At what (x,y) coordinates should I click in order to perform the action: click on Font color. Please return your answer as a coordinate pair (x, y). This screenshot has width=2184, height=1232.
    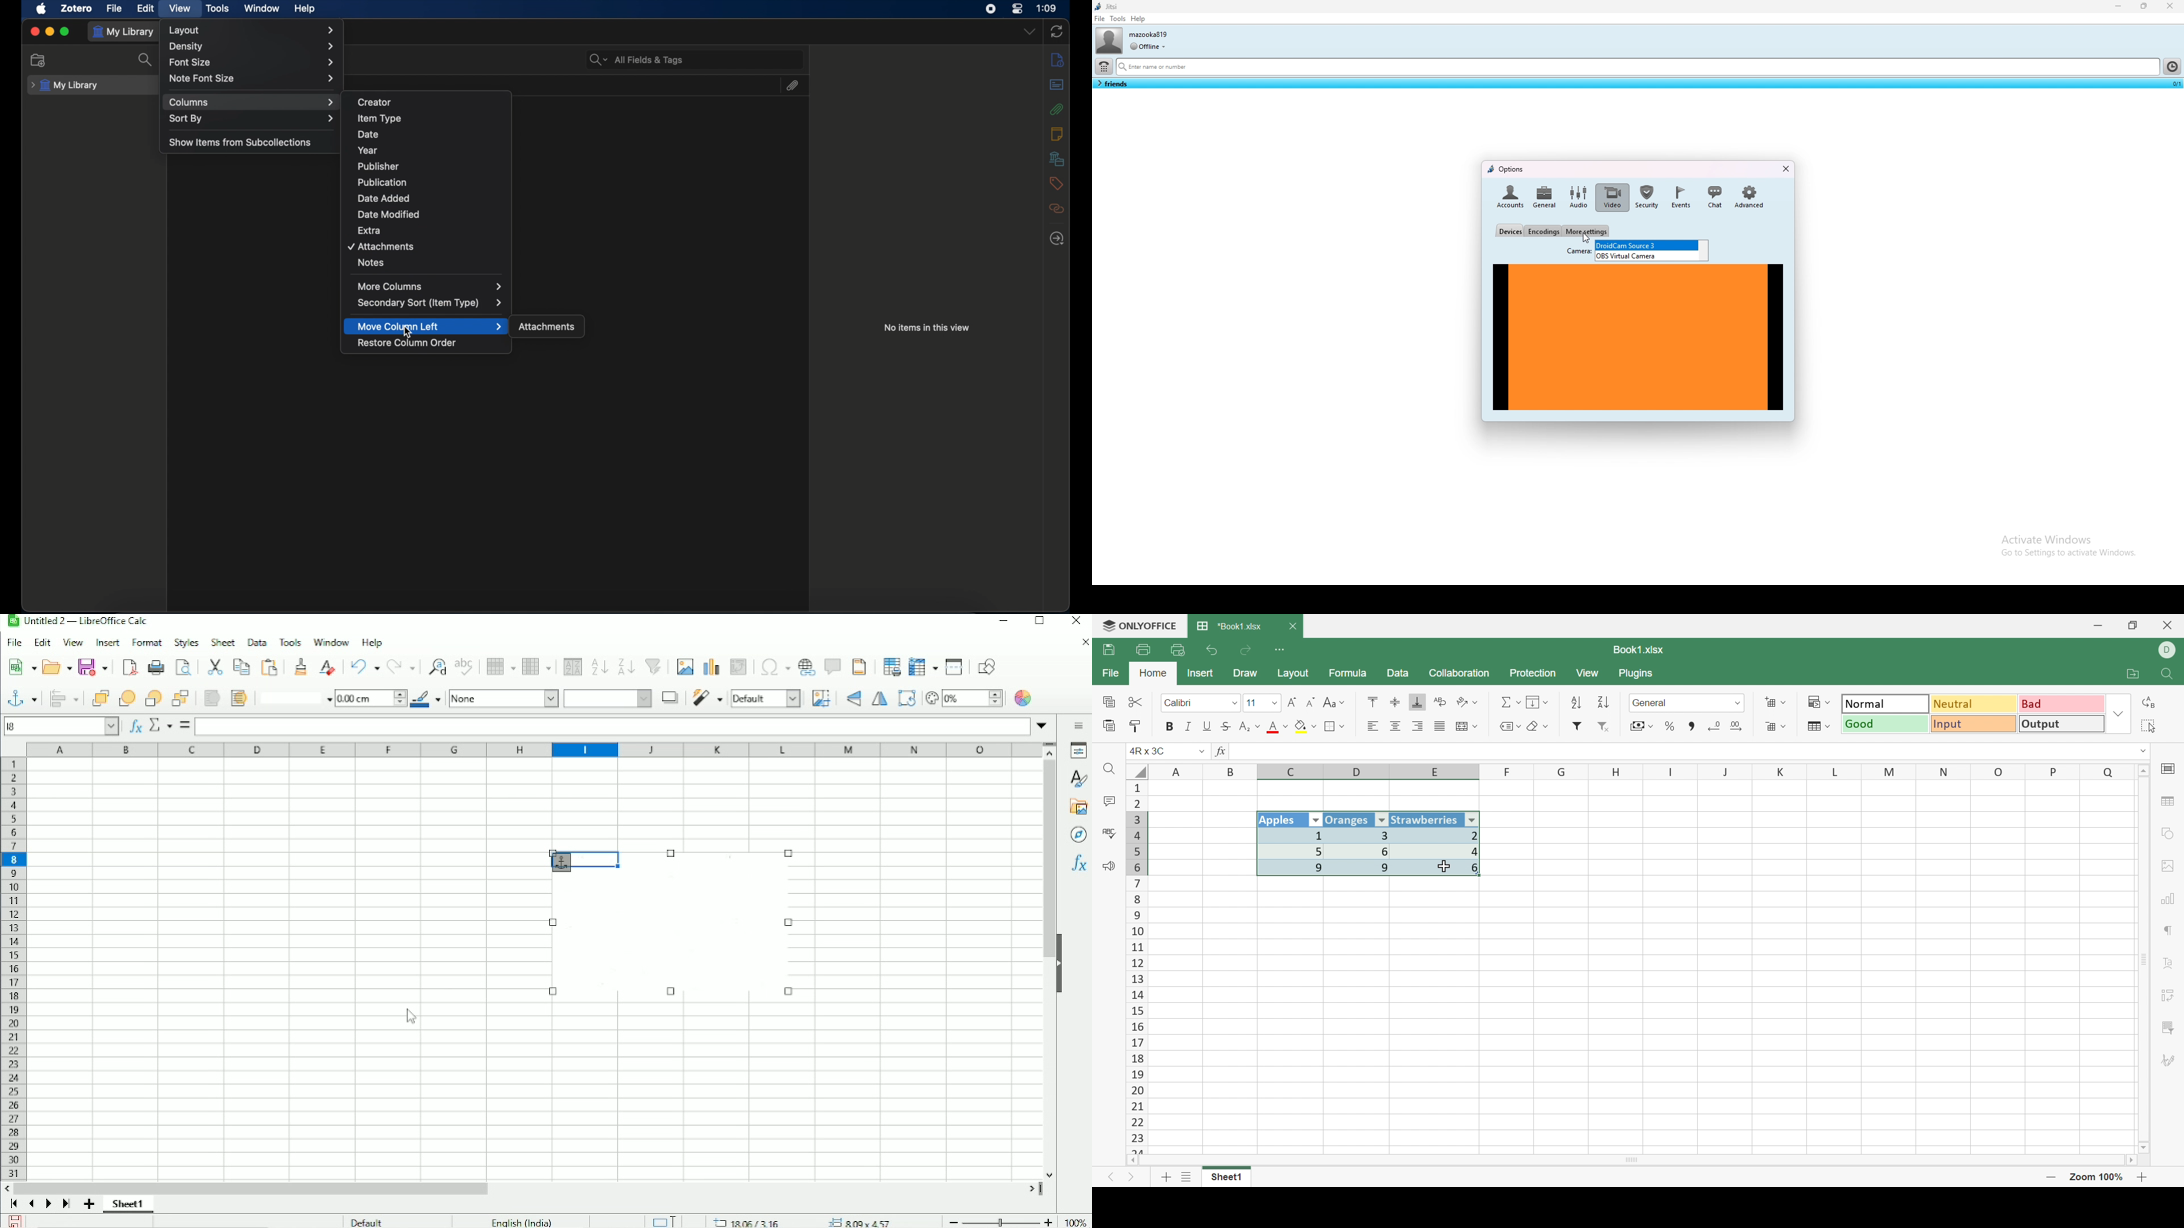
    Looking at the image, I should click on (1279, 728).